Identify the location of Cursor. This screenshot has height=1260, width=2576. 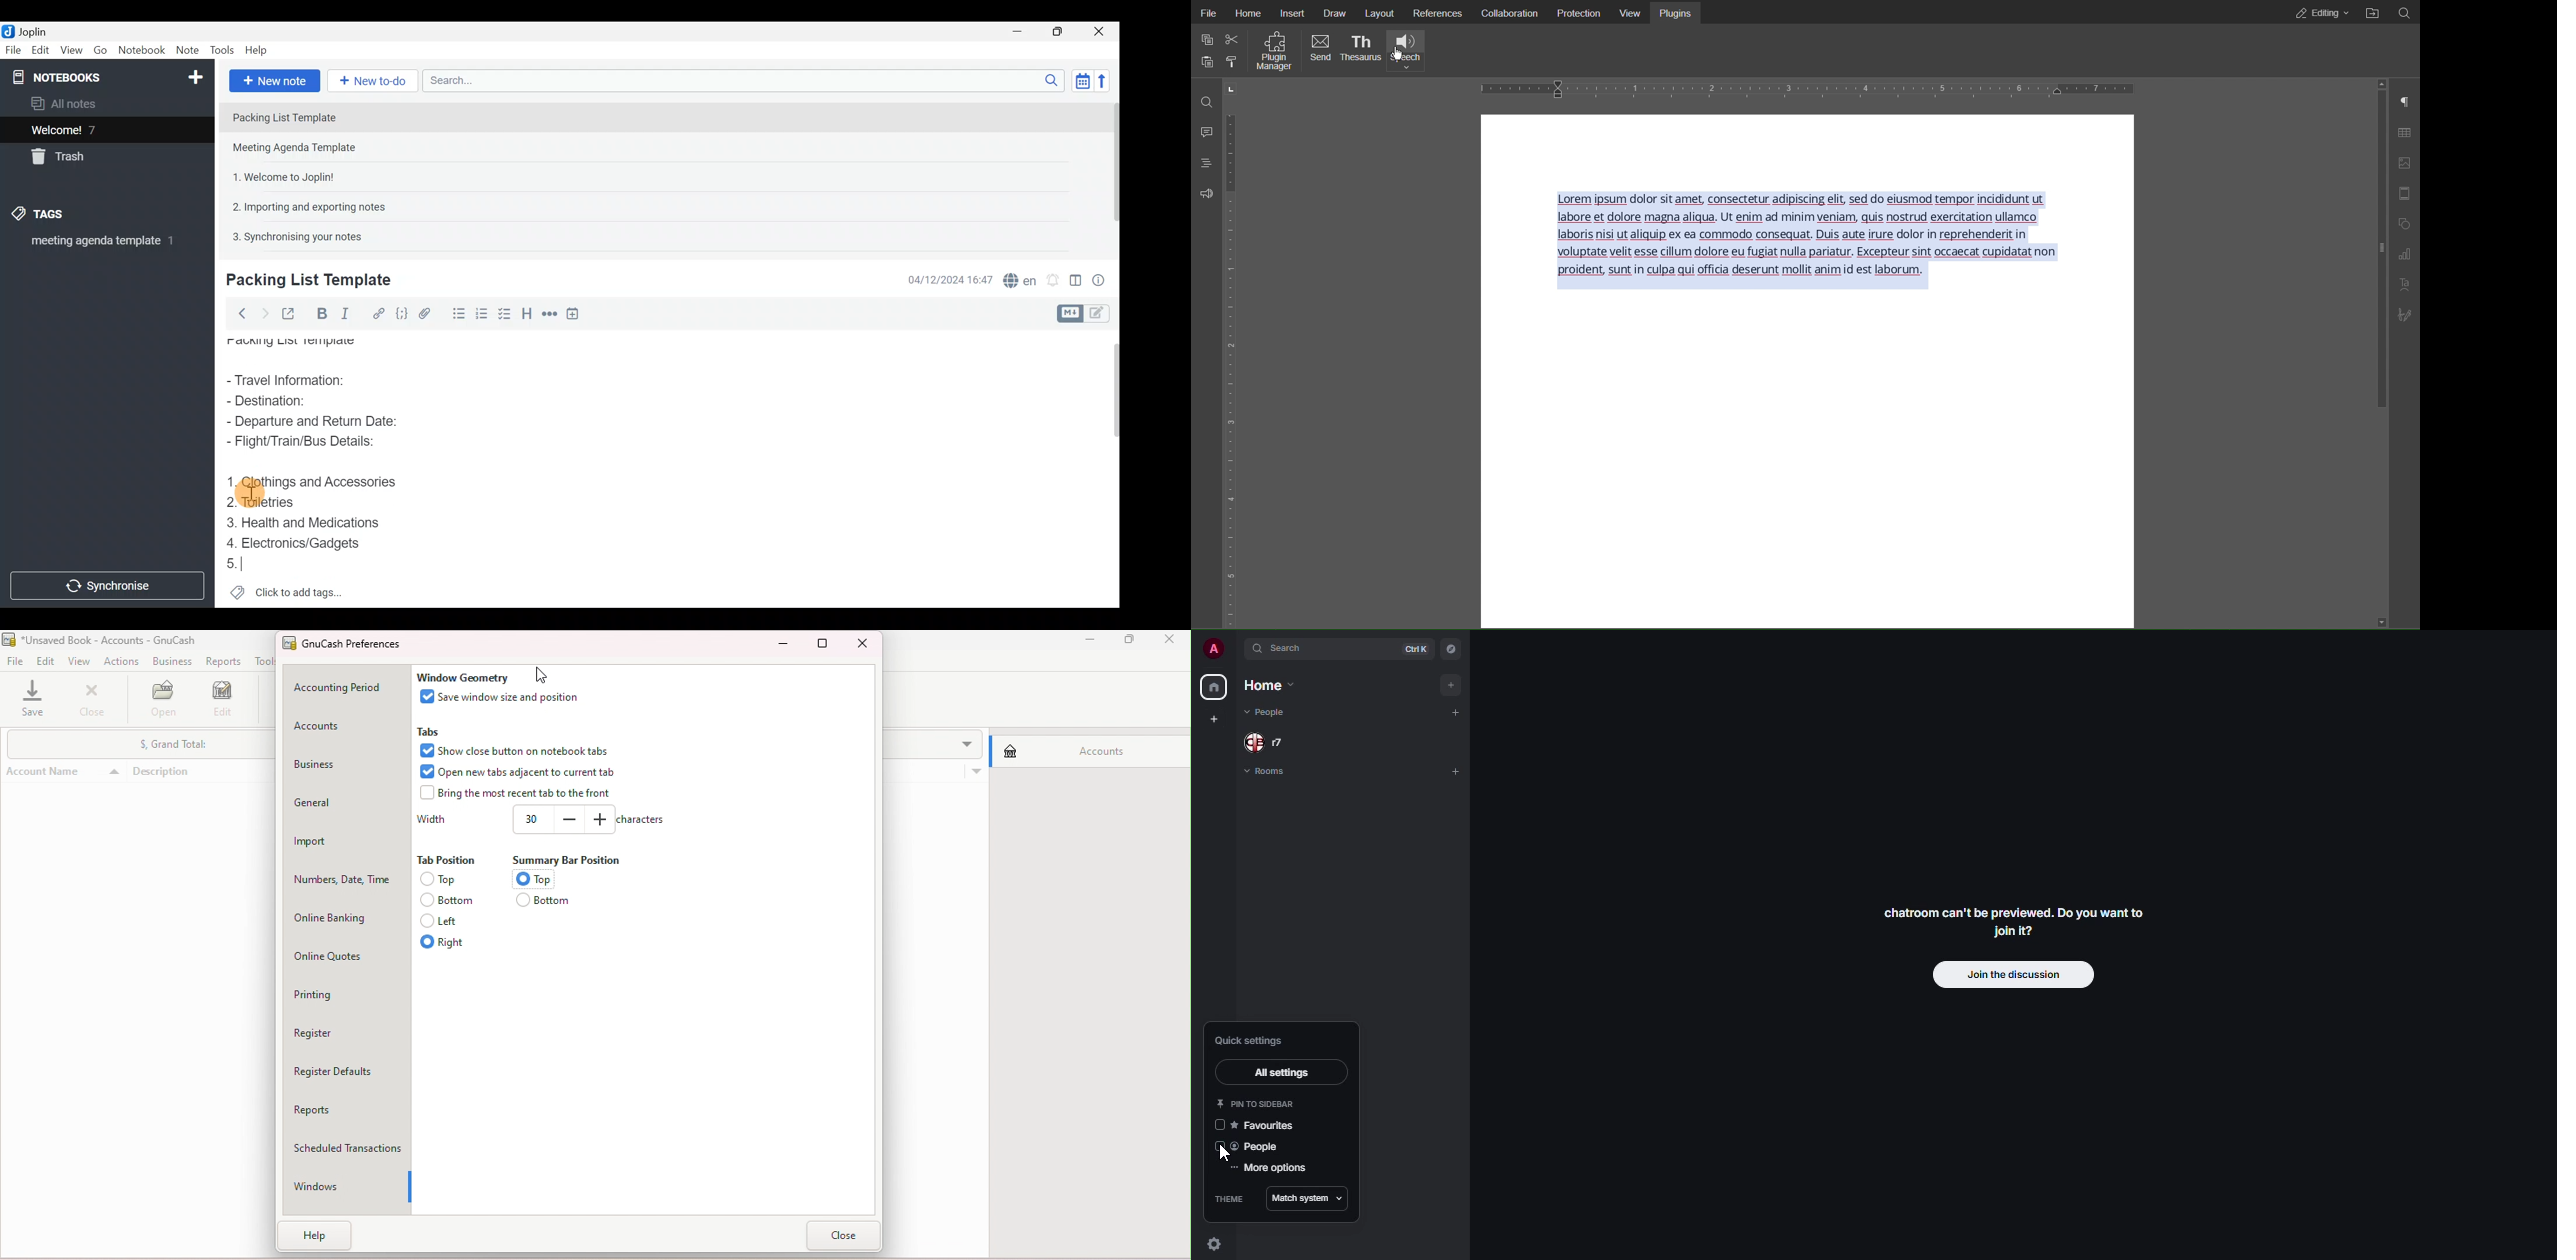
(233, 562).